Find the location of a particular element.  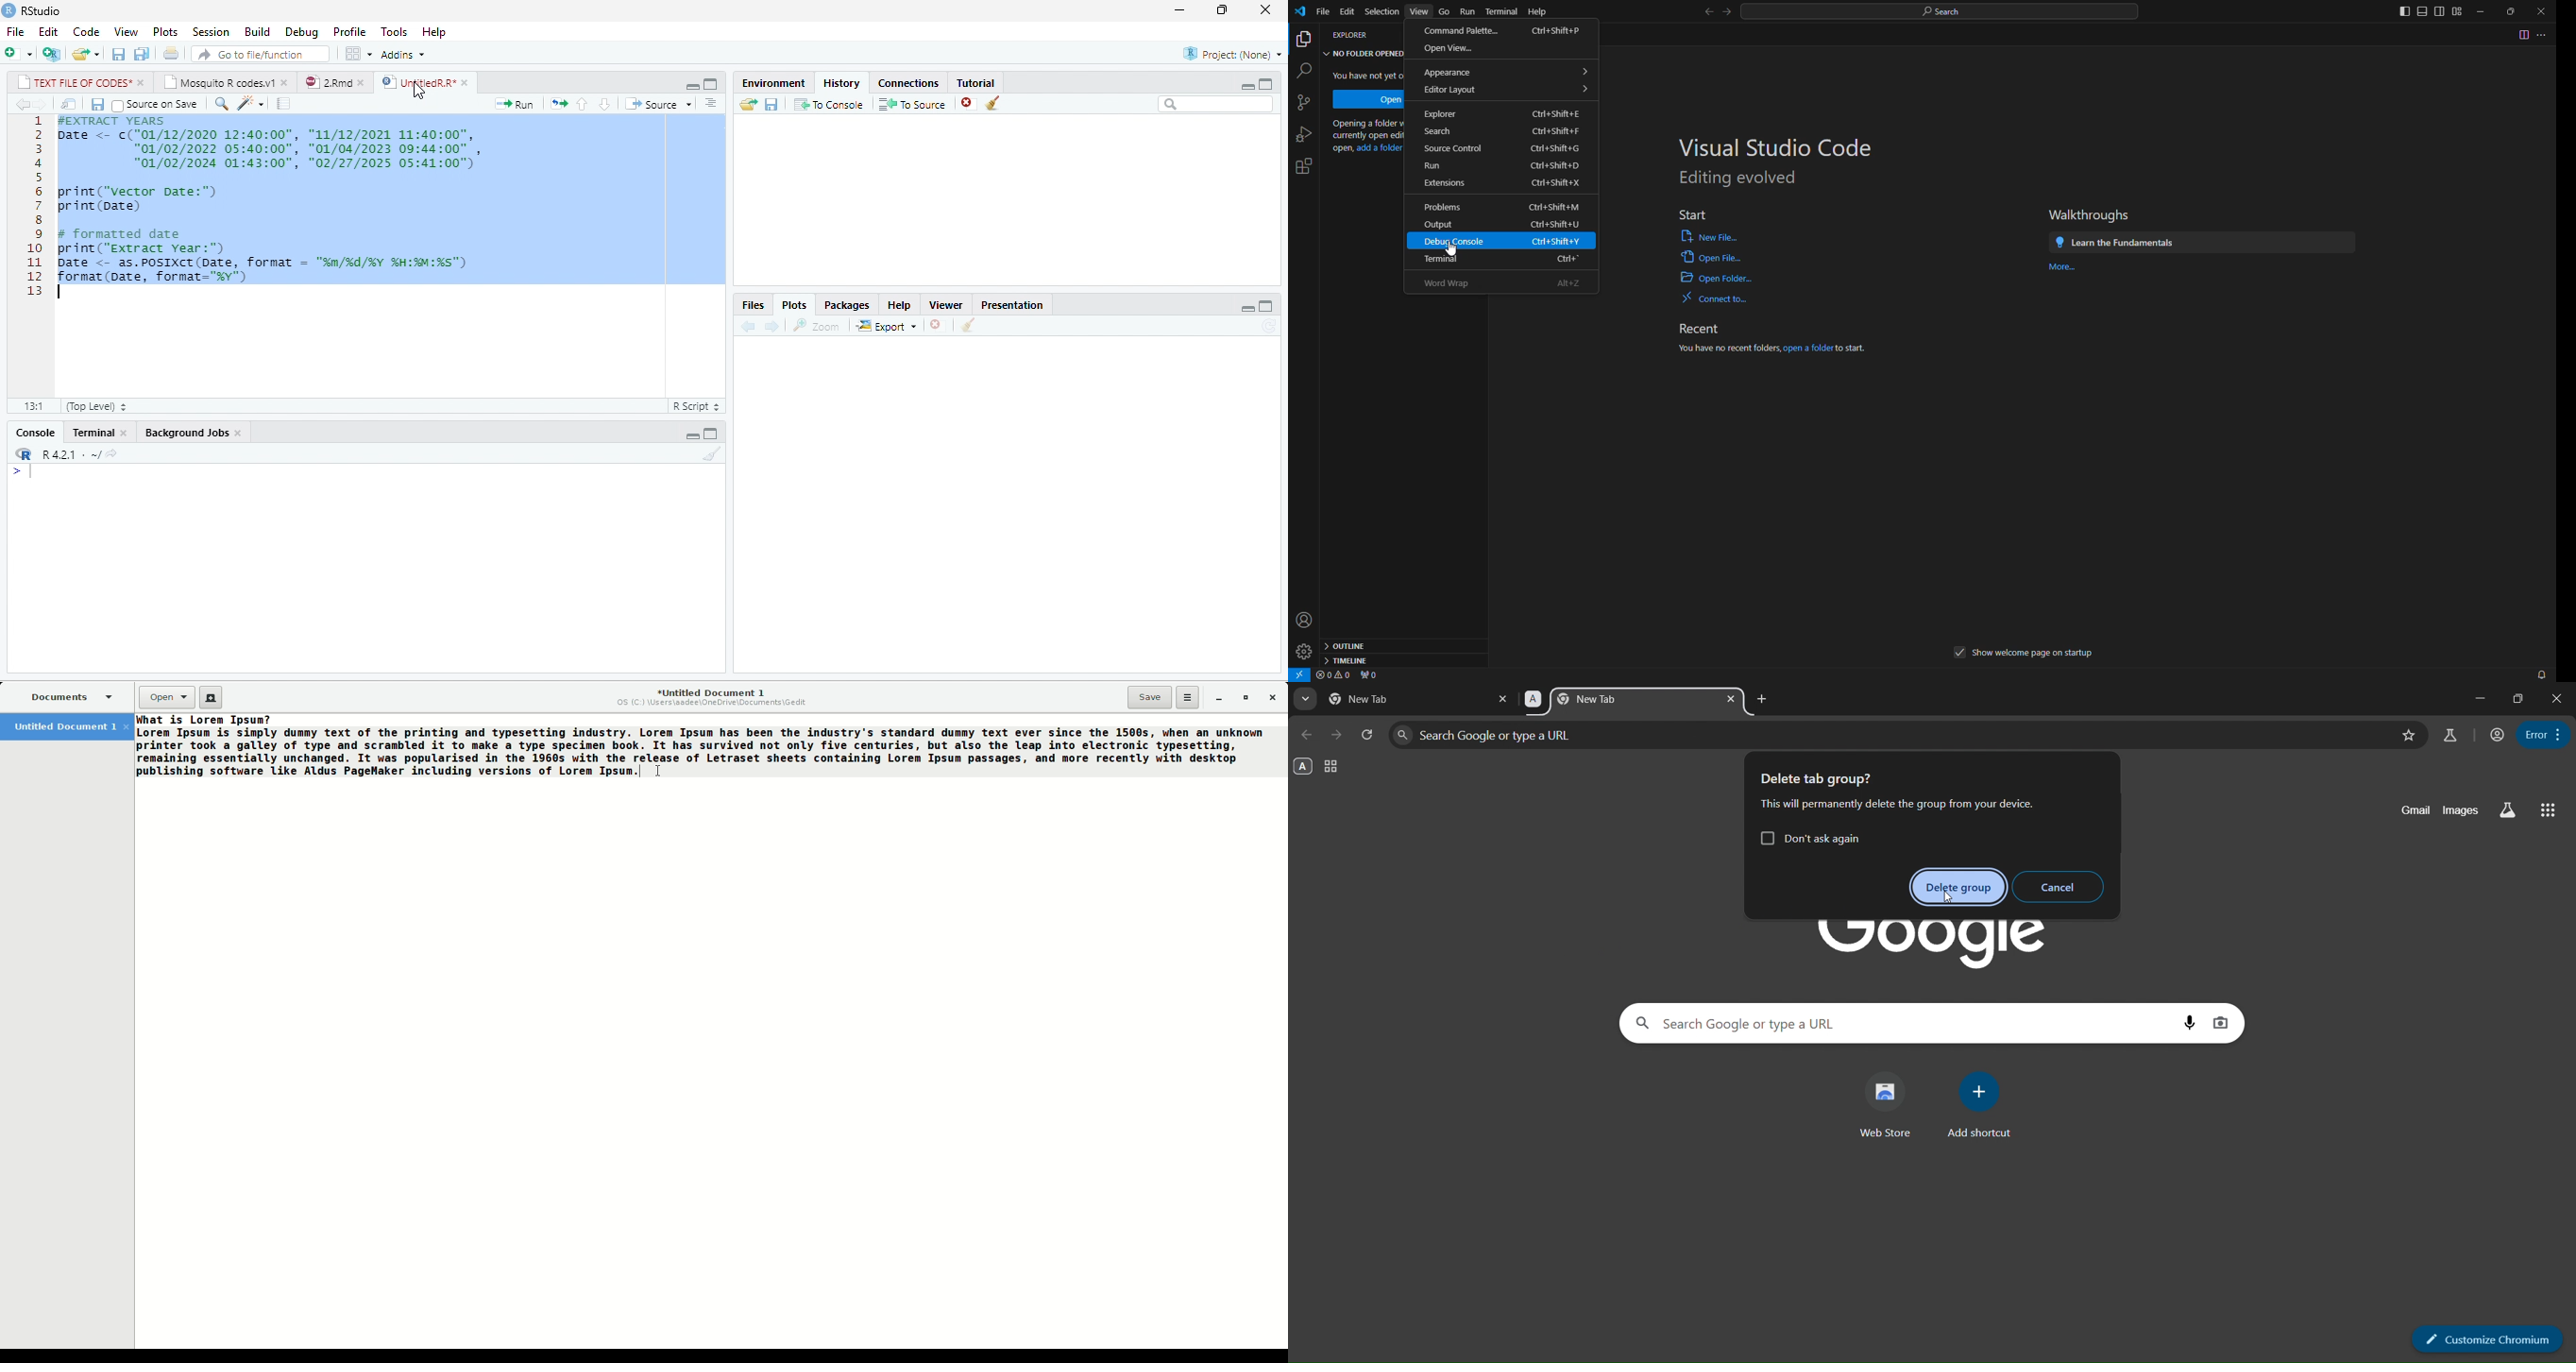

open file is located at coordinates (87, 54).